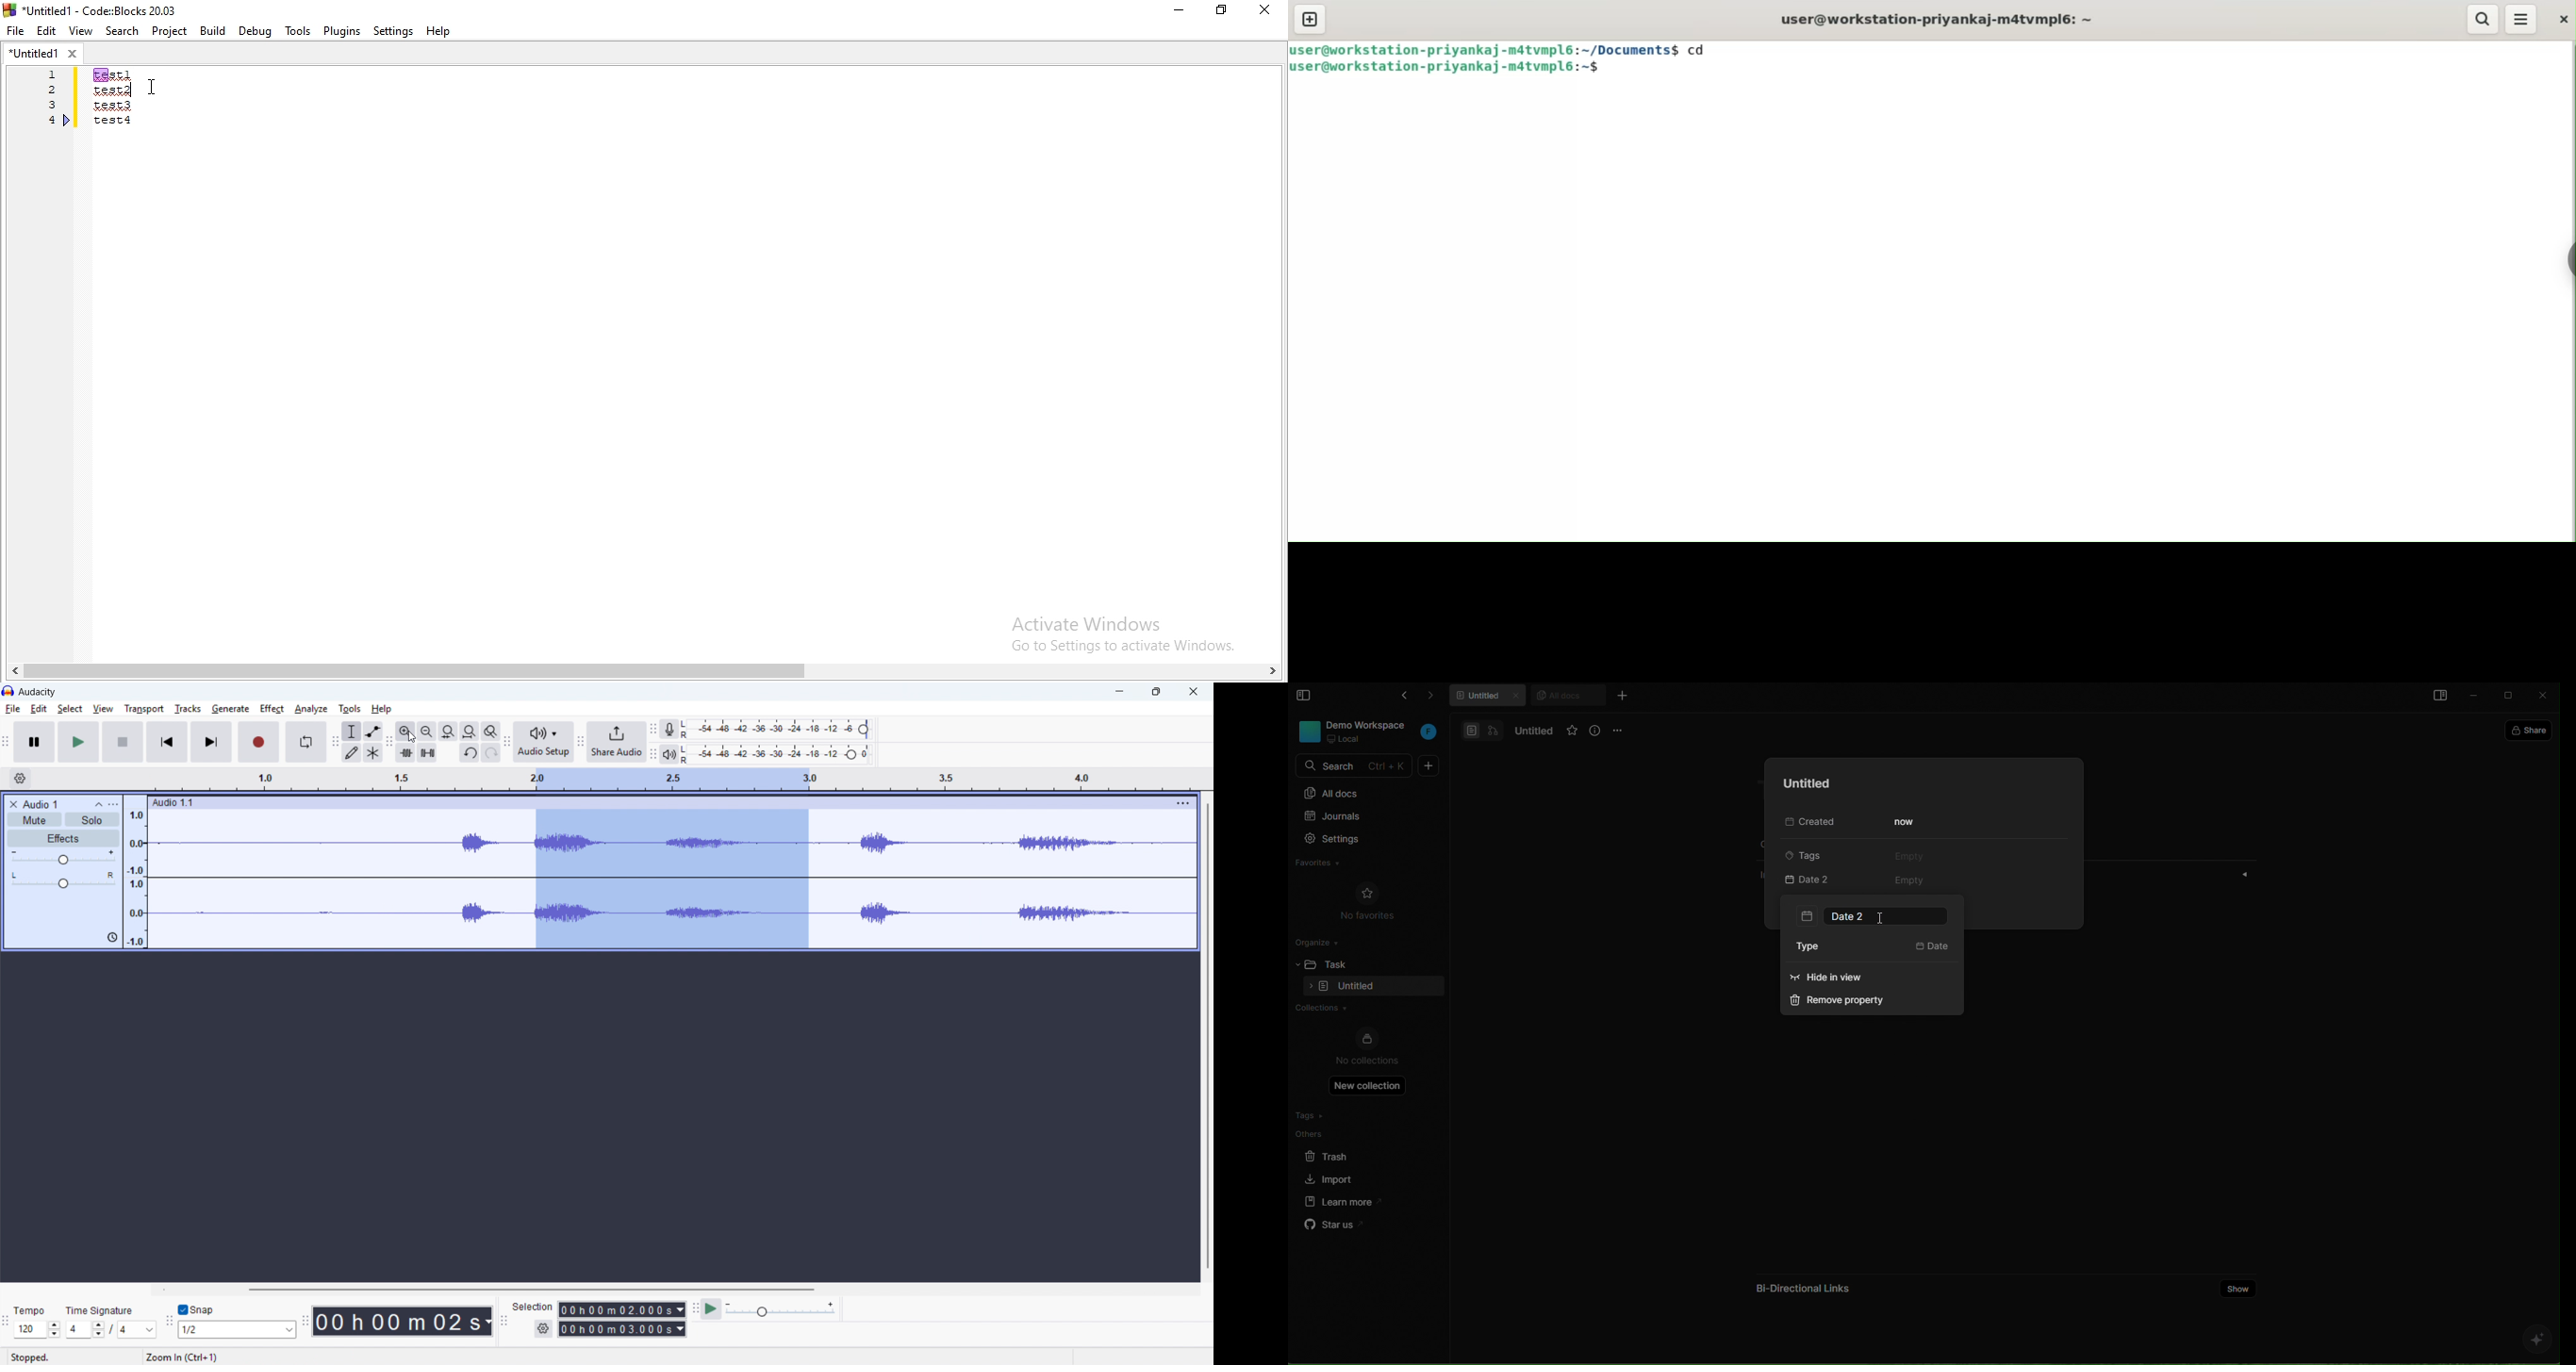 This screenshot has height=1372, width=2576. What do you see at coordinates (1368, 1085) in the screenshot?
I see `new collection` at bounding box center [1368, 1085].